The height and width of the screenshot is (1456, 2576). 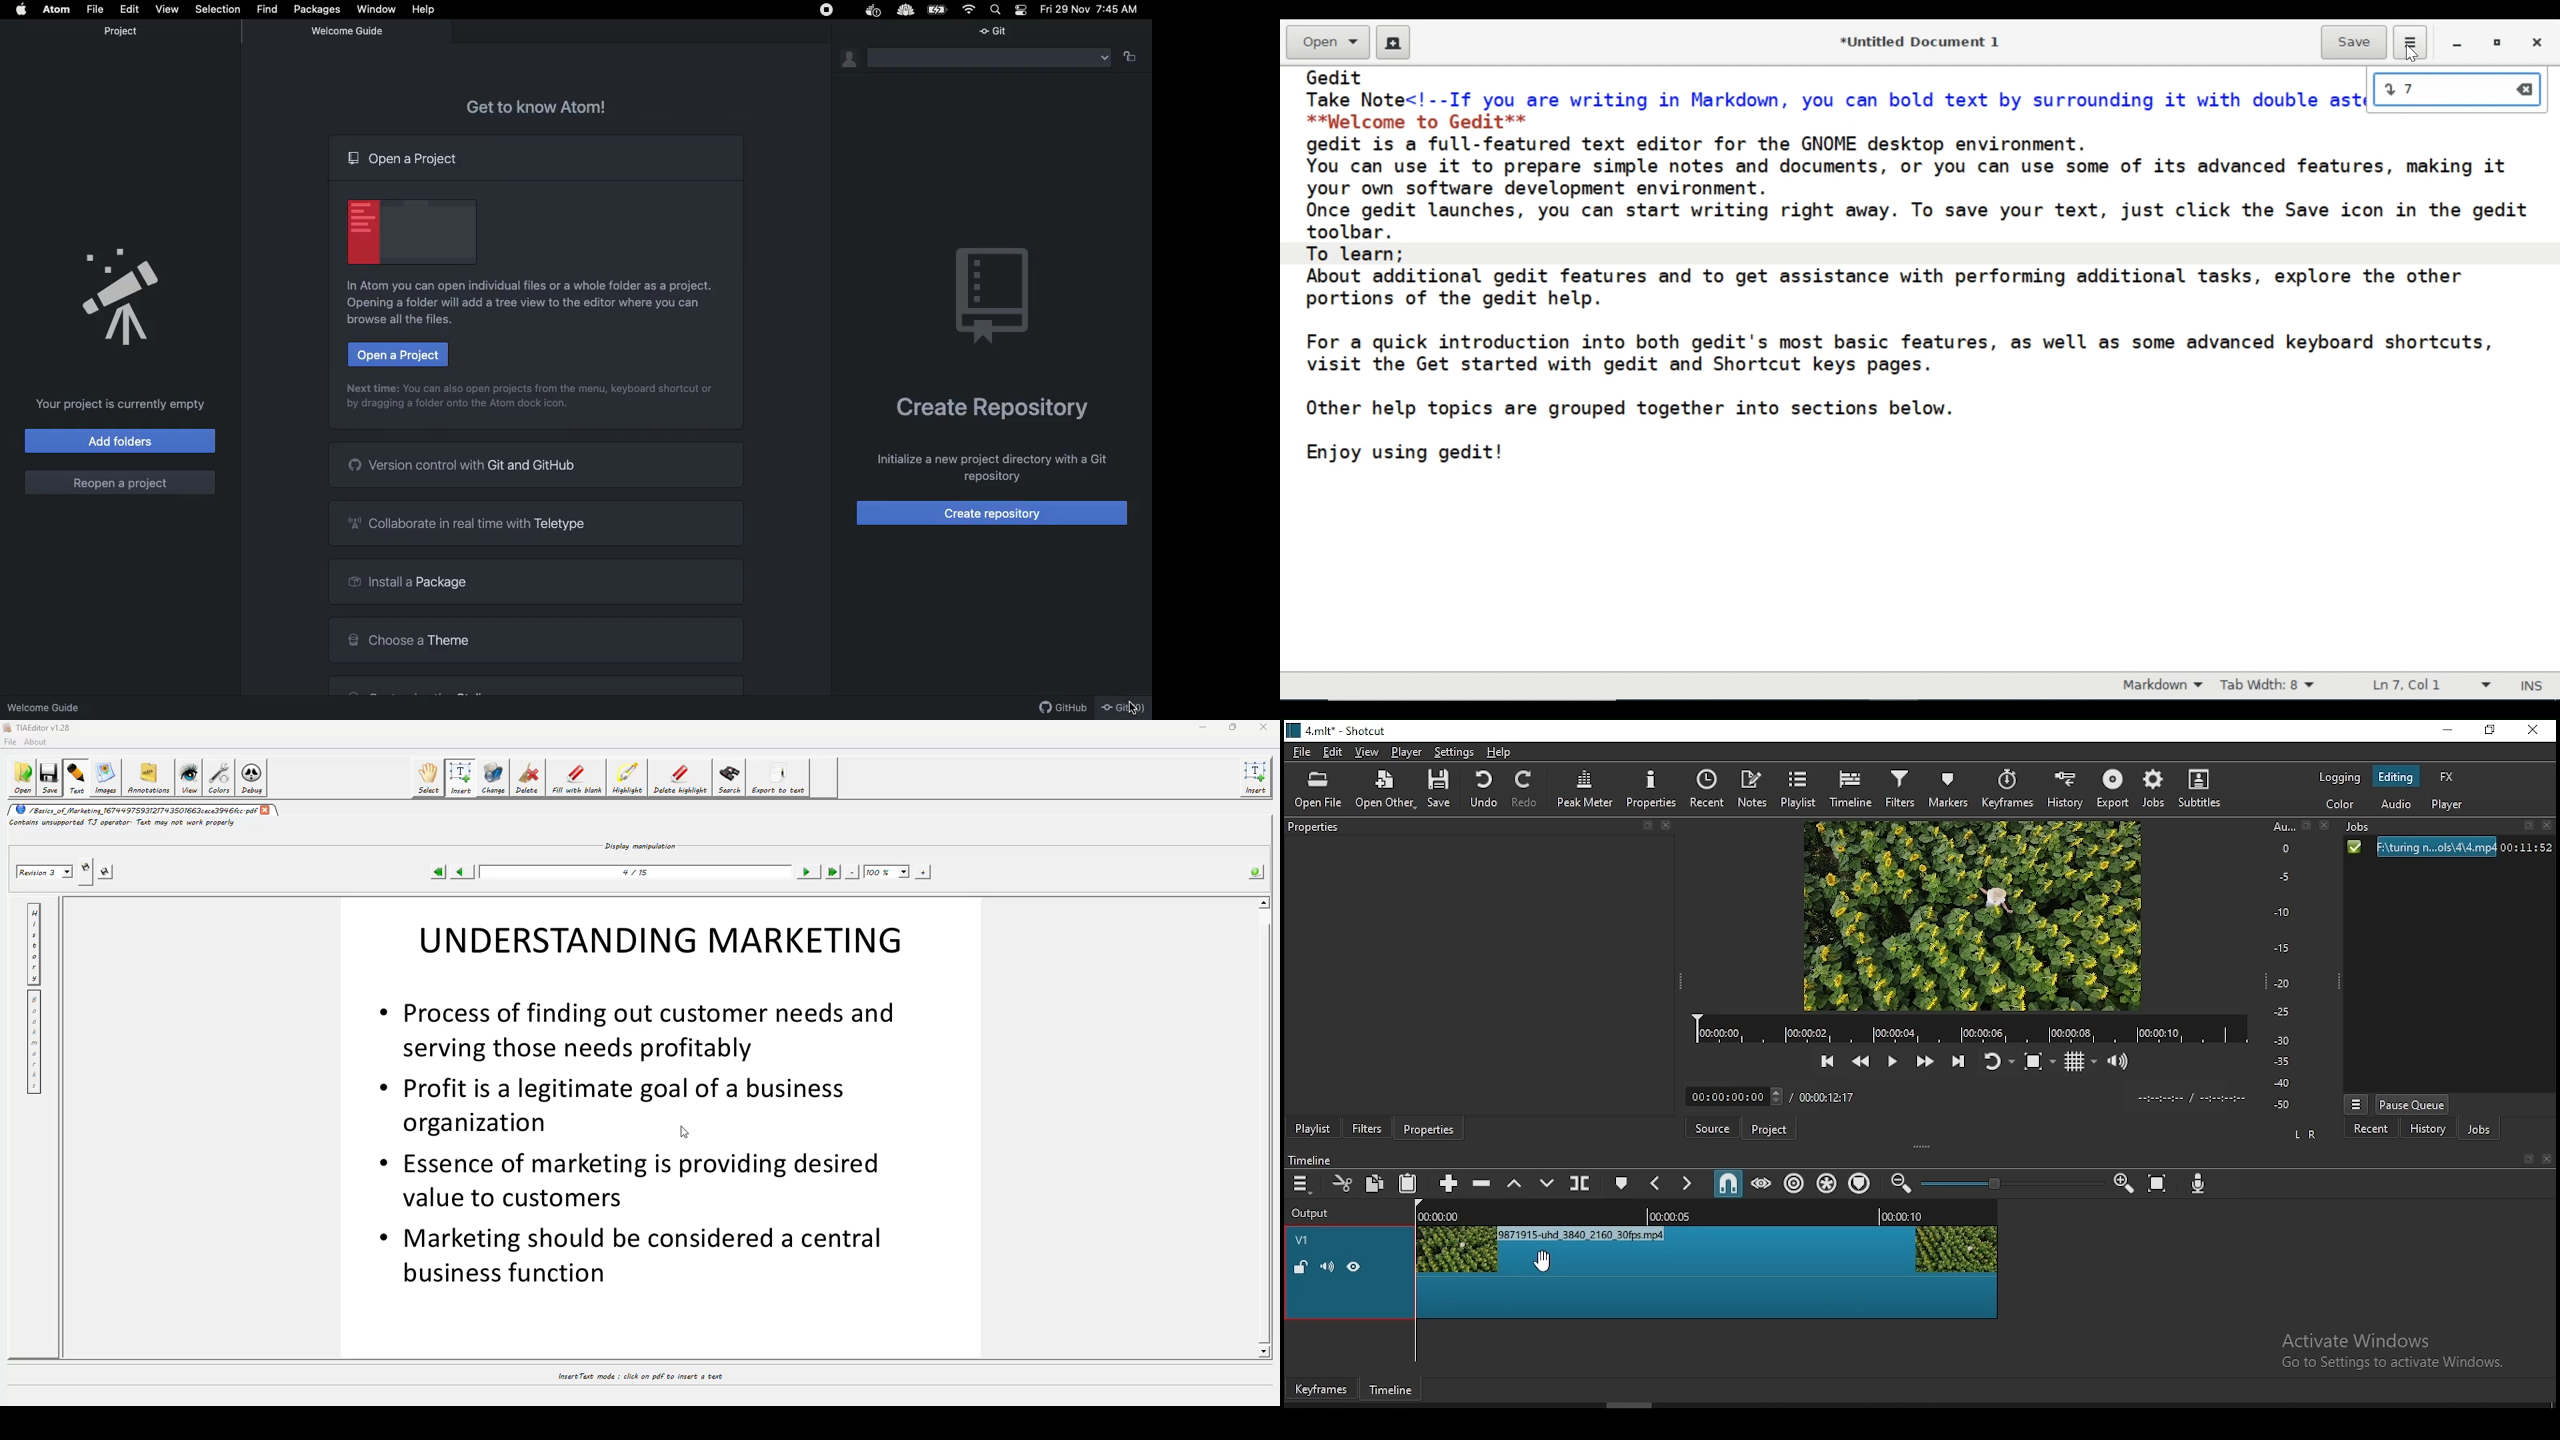 What do you see at coordinates (2043, 1061) in the screenshot?
I see `toggle zoom` at bounding box center [2043, 1061].